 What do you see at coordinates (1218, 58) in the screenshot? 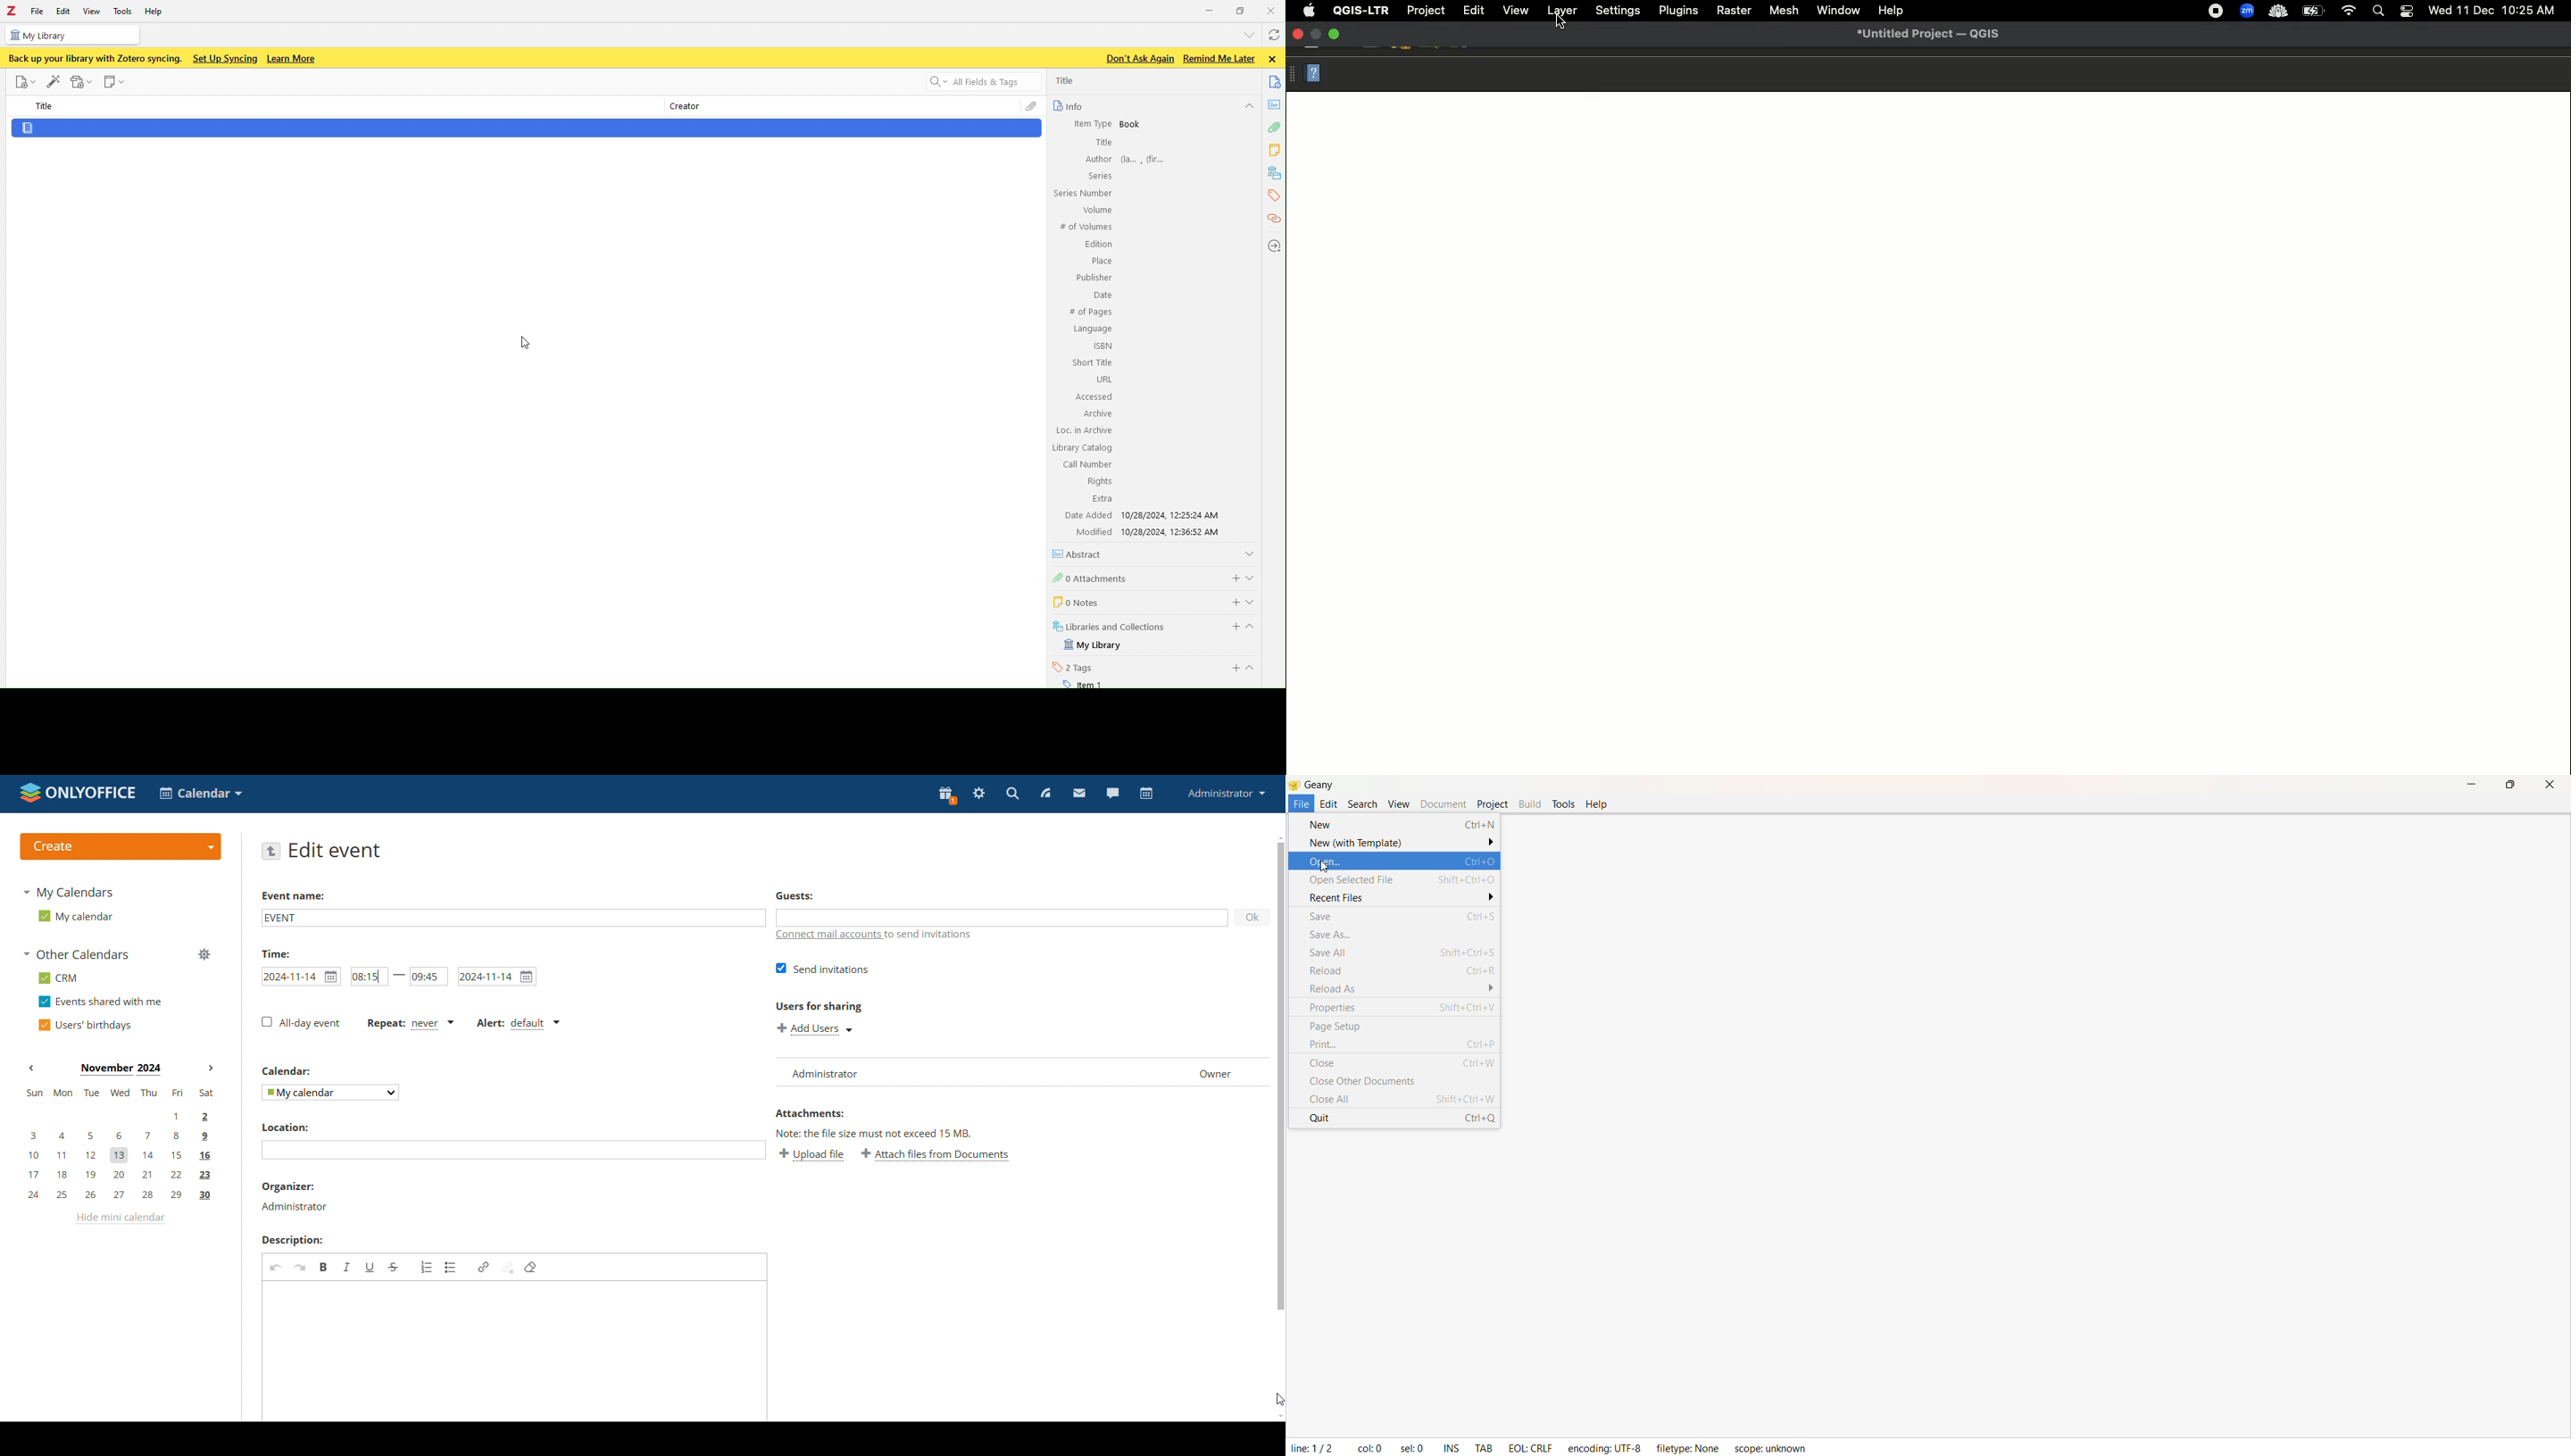
I see `Remind Me Later` at bounding box center [1218, 58].